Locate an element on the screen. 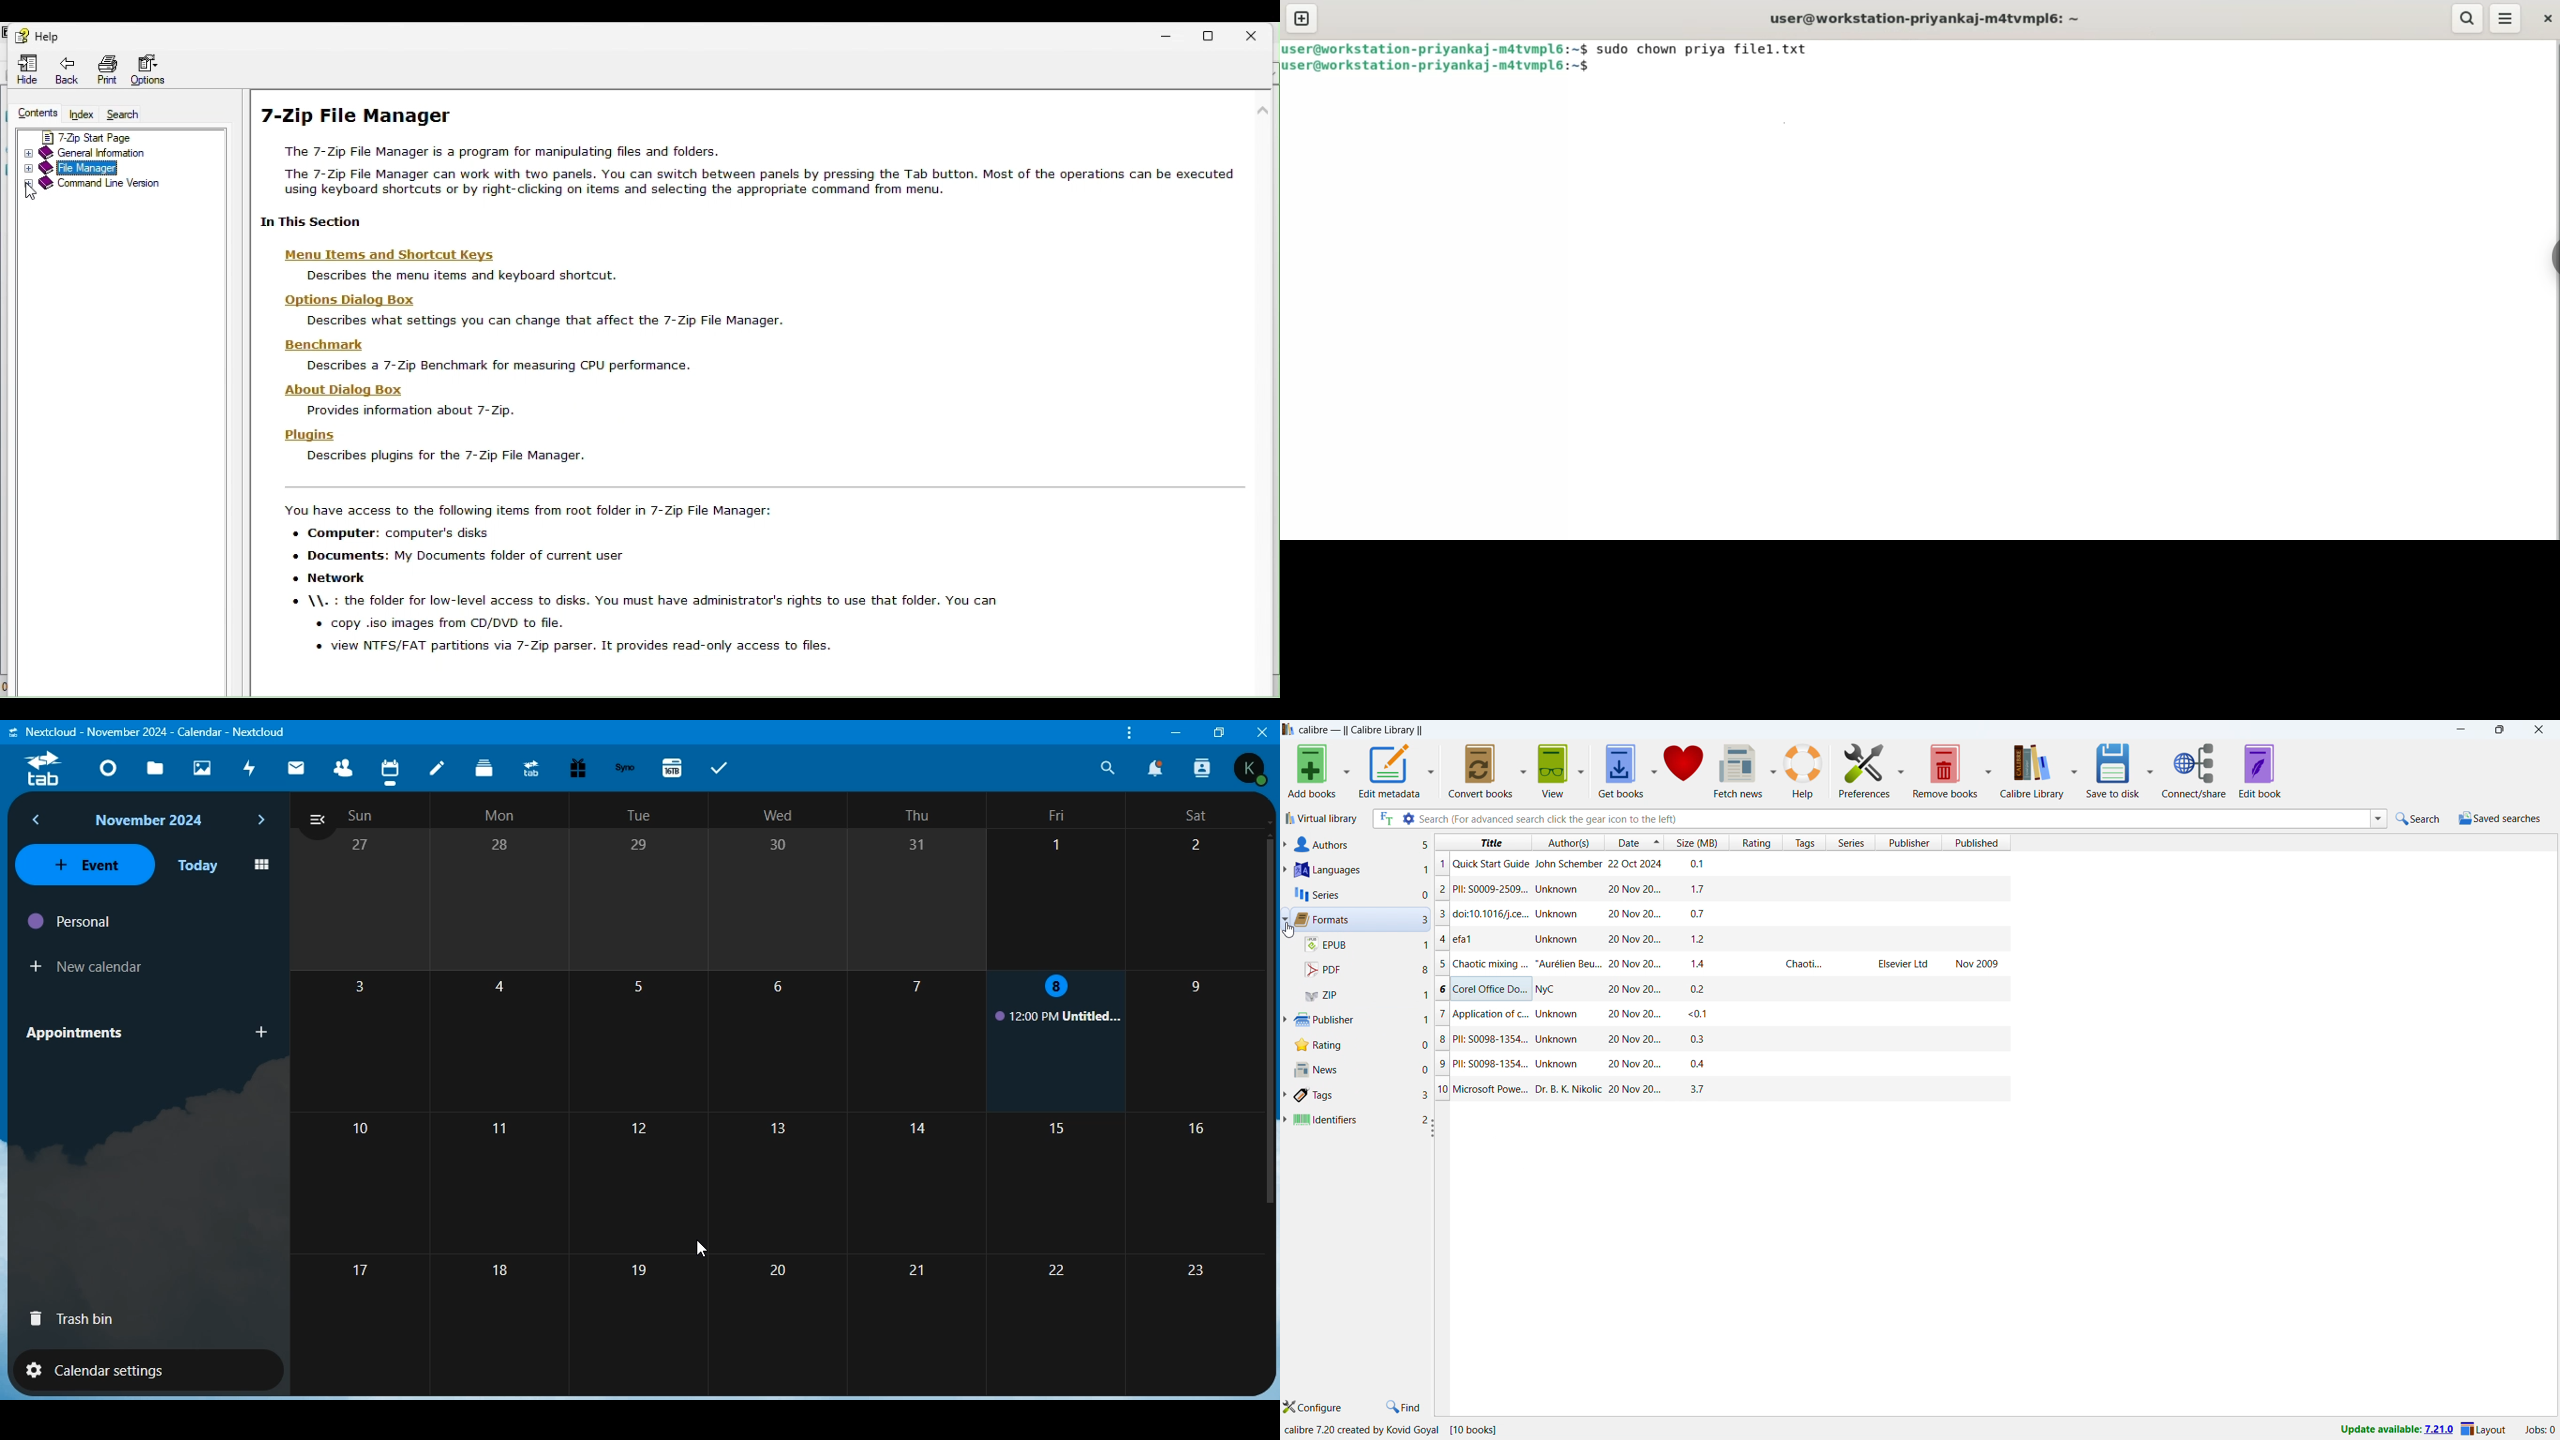 This screenshot has width=2576, height=1456. restore is located at coordinates (1217, 35).